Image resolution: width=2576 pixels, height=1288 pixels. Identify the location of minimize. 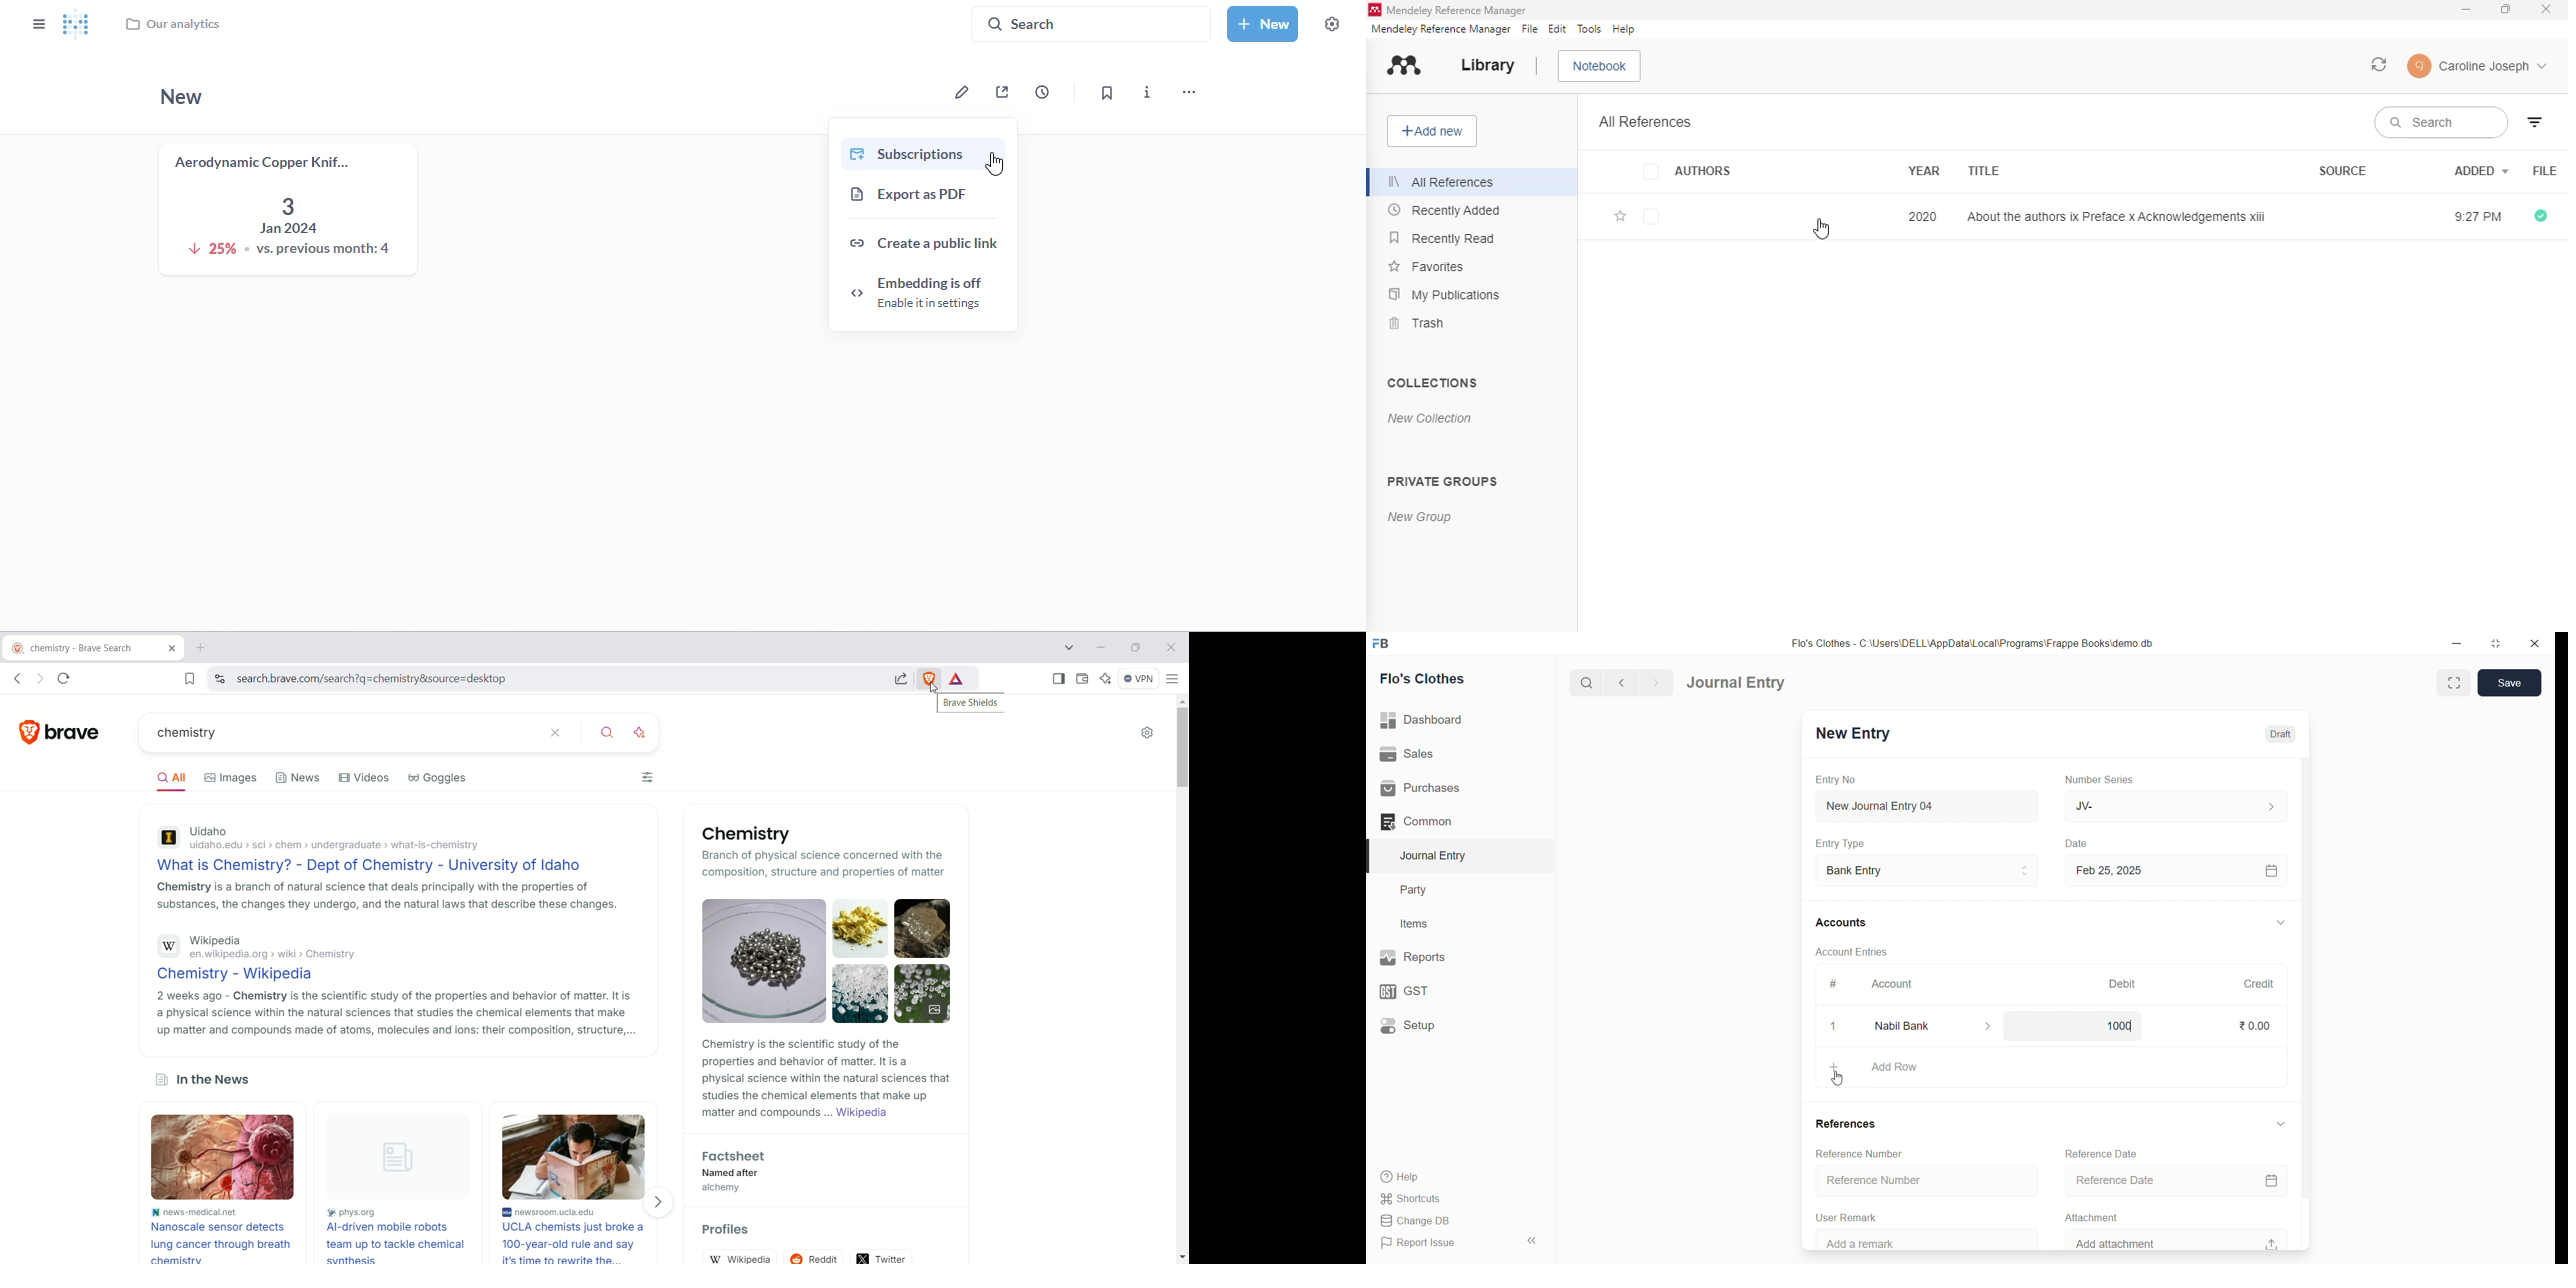
(2458, 643).